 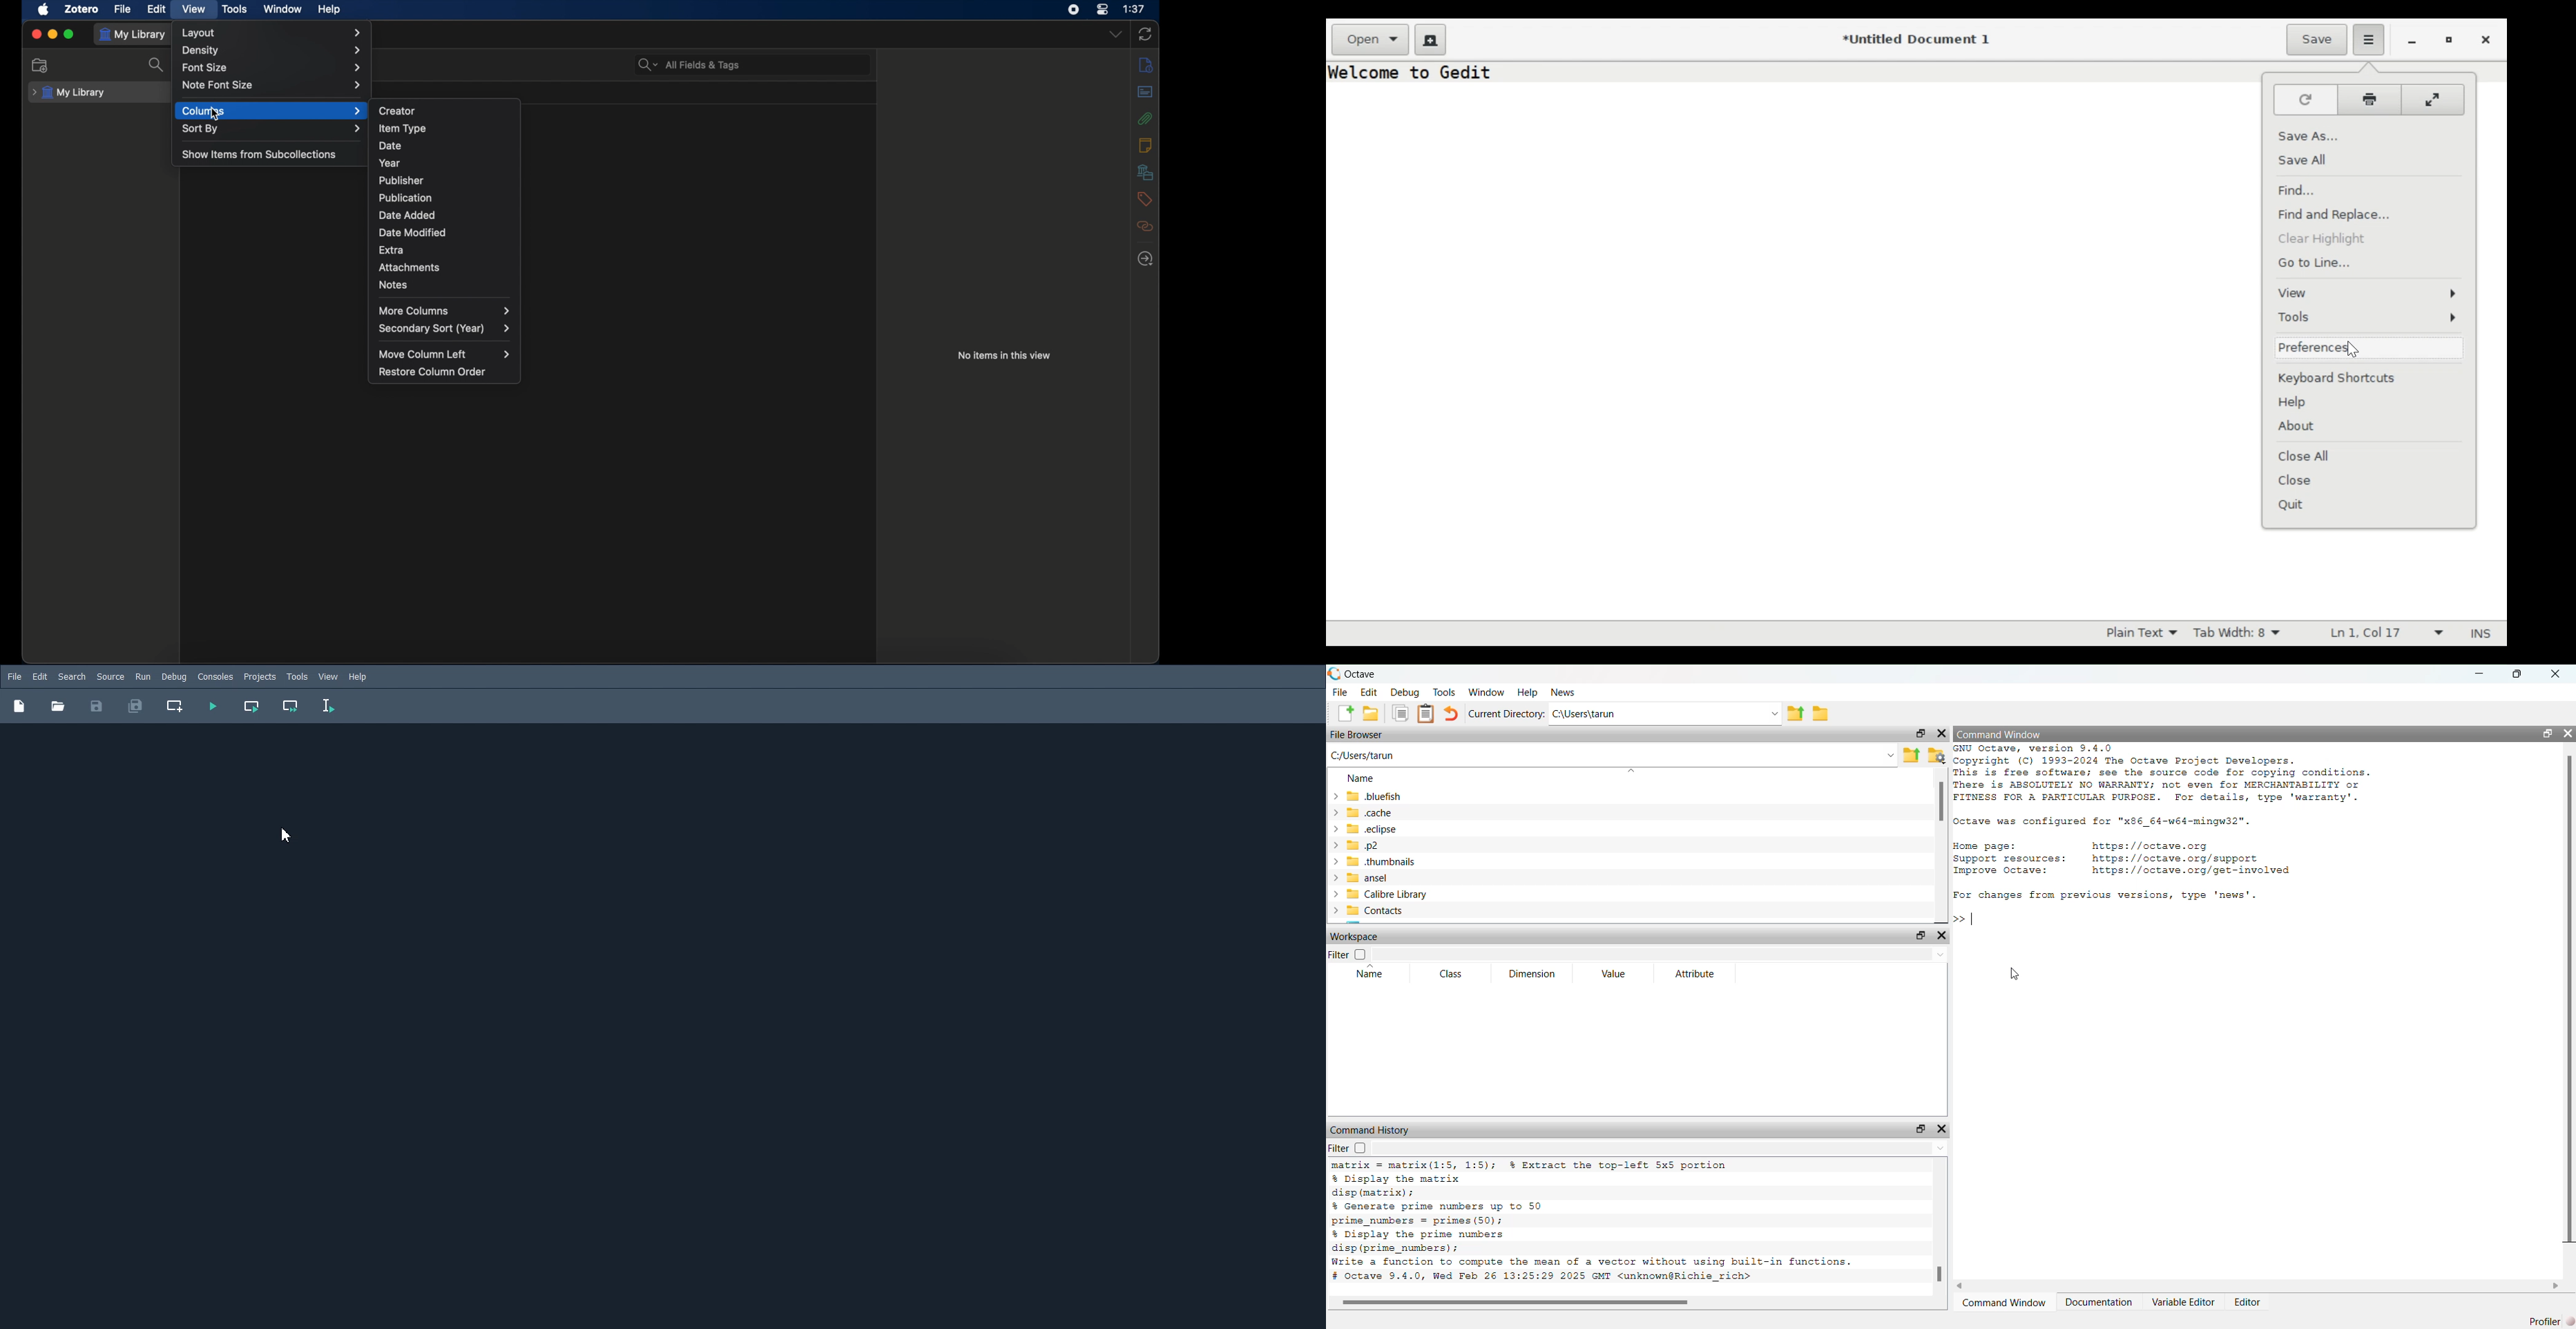 What do you see at coordinates (2556, 672) in the screenshot?
I see `close` at bounding box center [2556, 672].